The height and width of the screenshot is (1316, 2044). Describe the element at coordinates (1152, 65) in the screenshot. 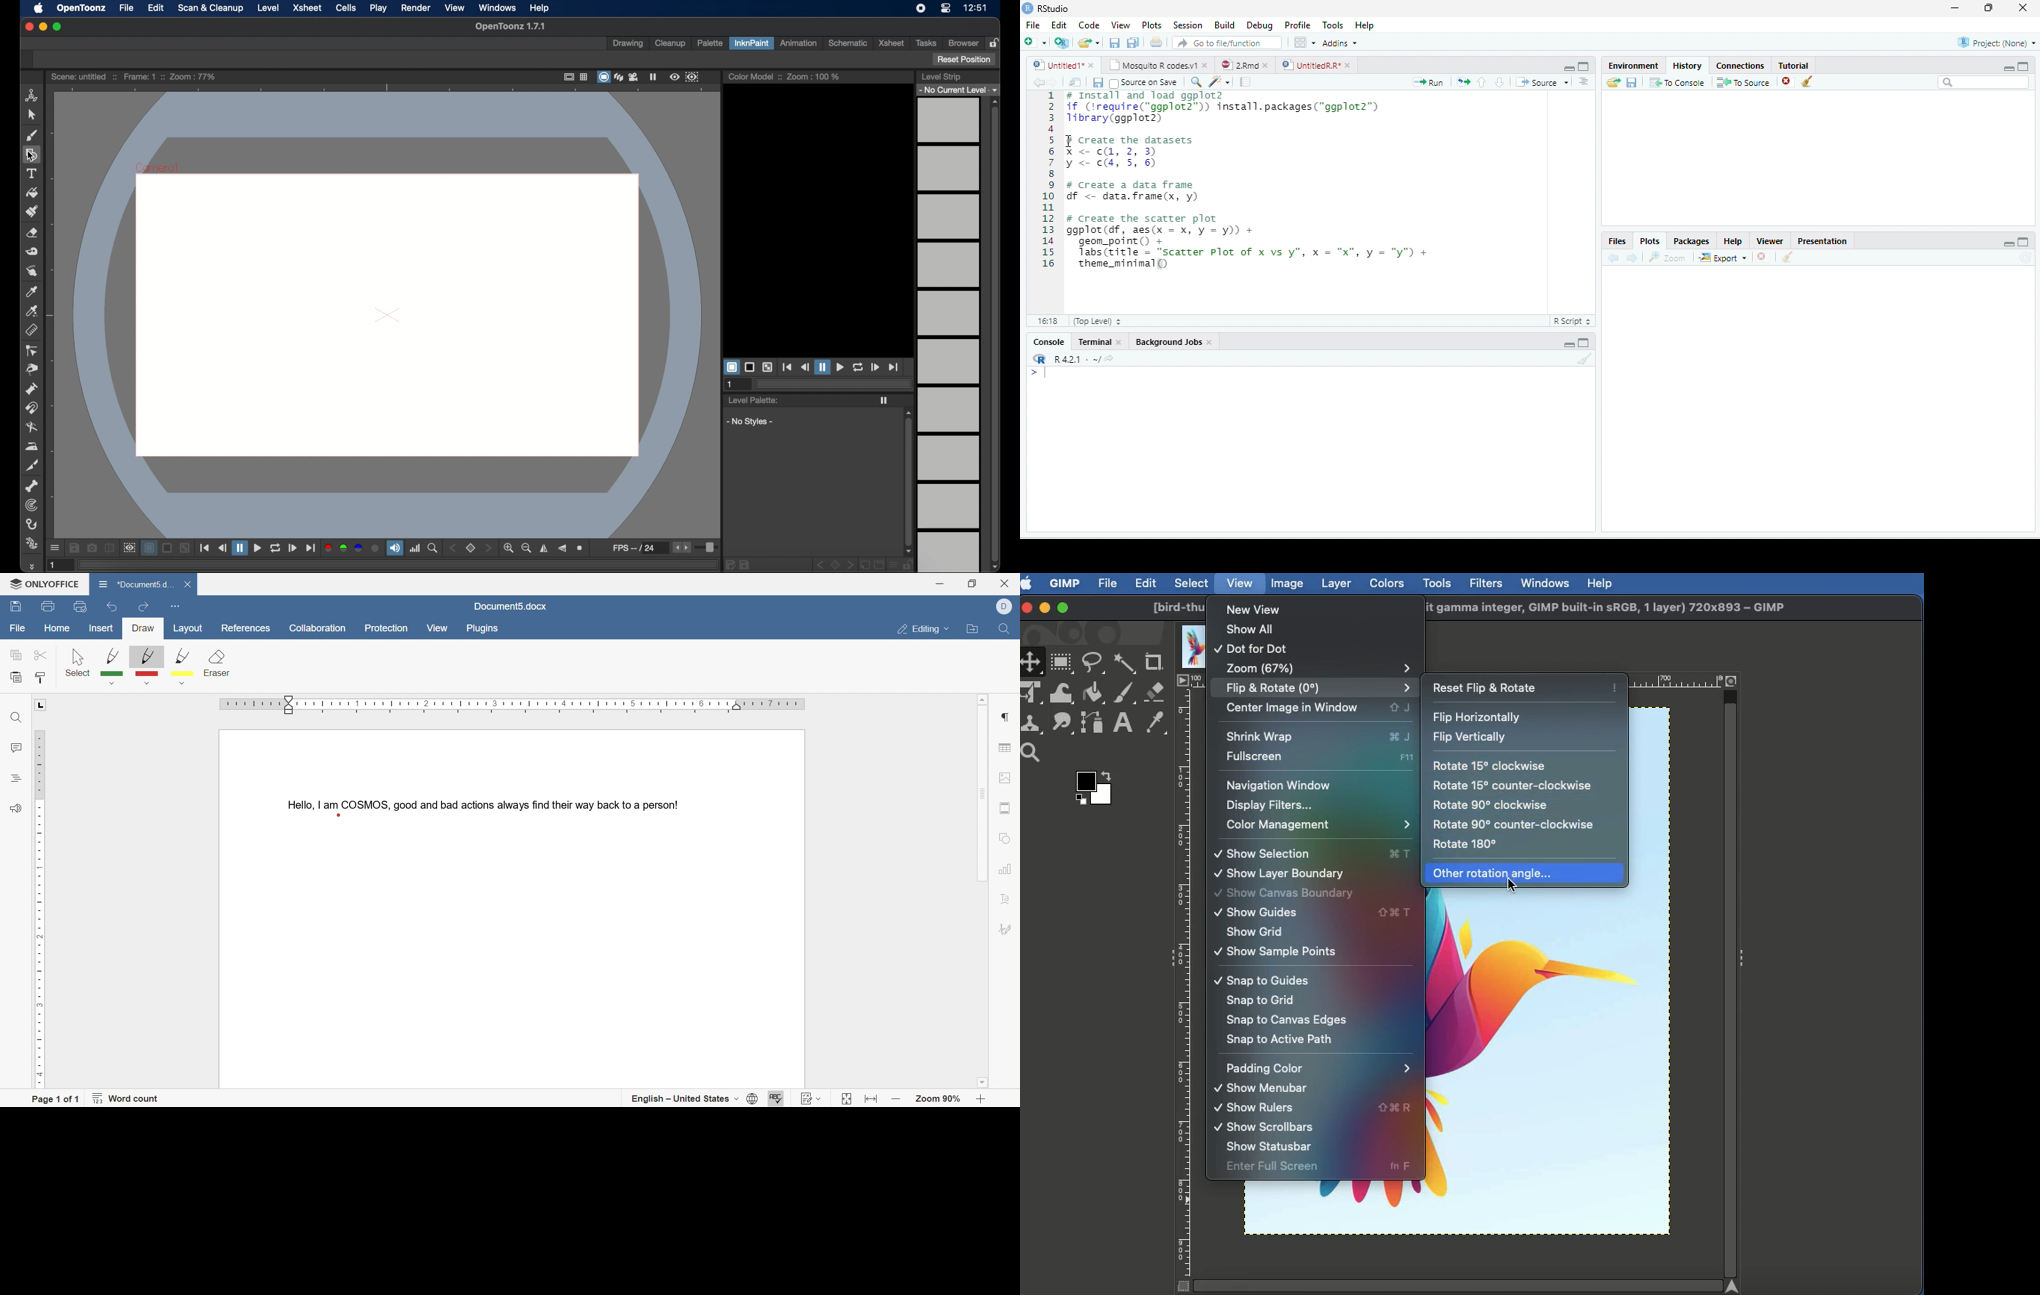

I see `Mosquito R codes.v1` at that location.